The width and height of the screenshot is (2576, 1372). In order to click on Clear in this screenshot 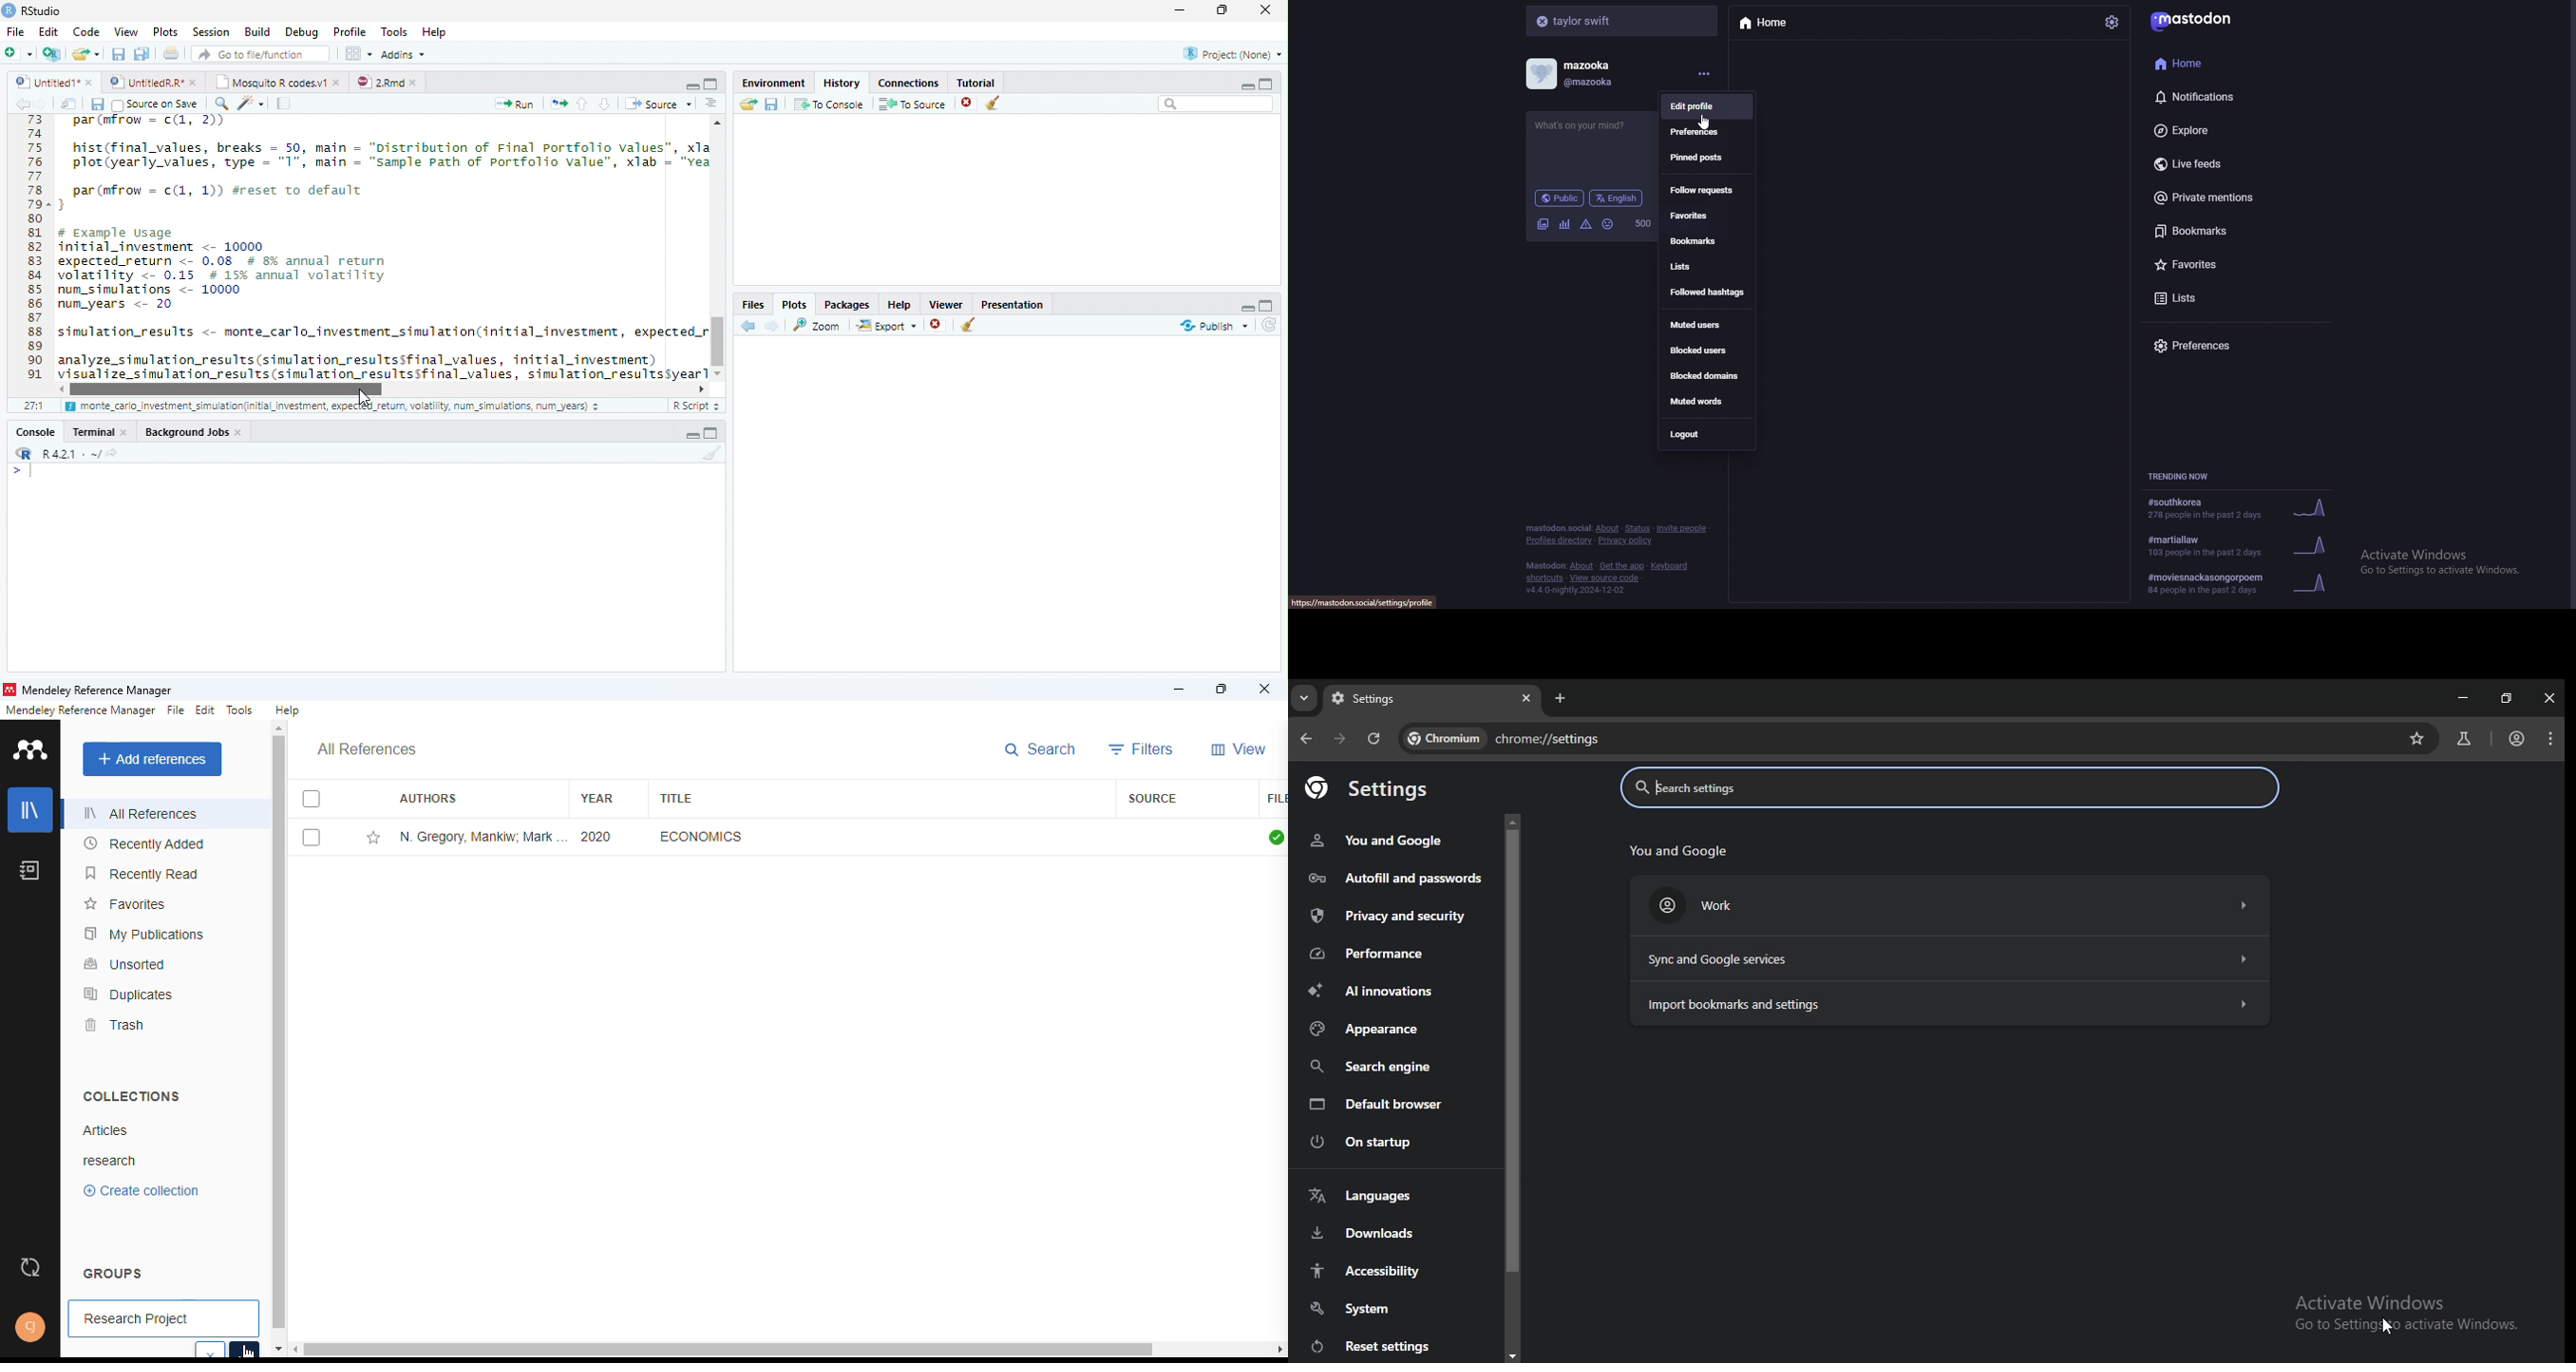, I will do `click(969, 327)`.